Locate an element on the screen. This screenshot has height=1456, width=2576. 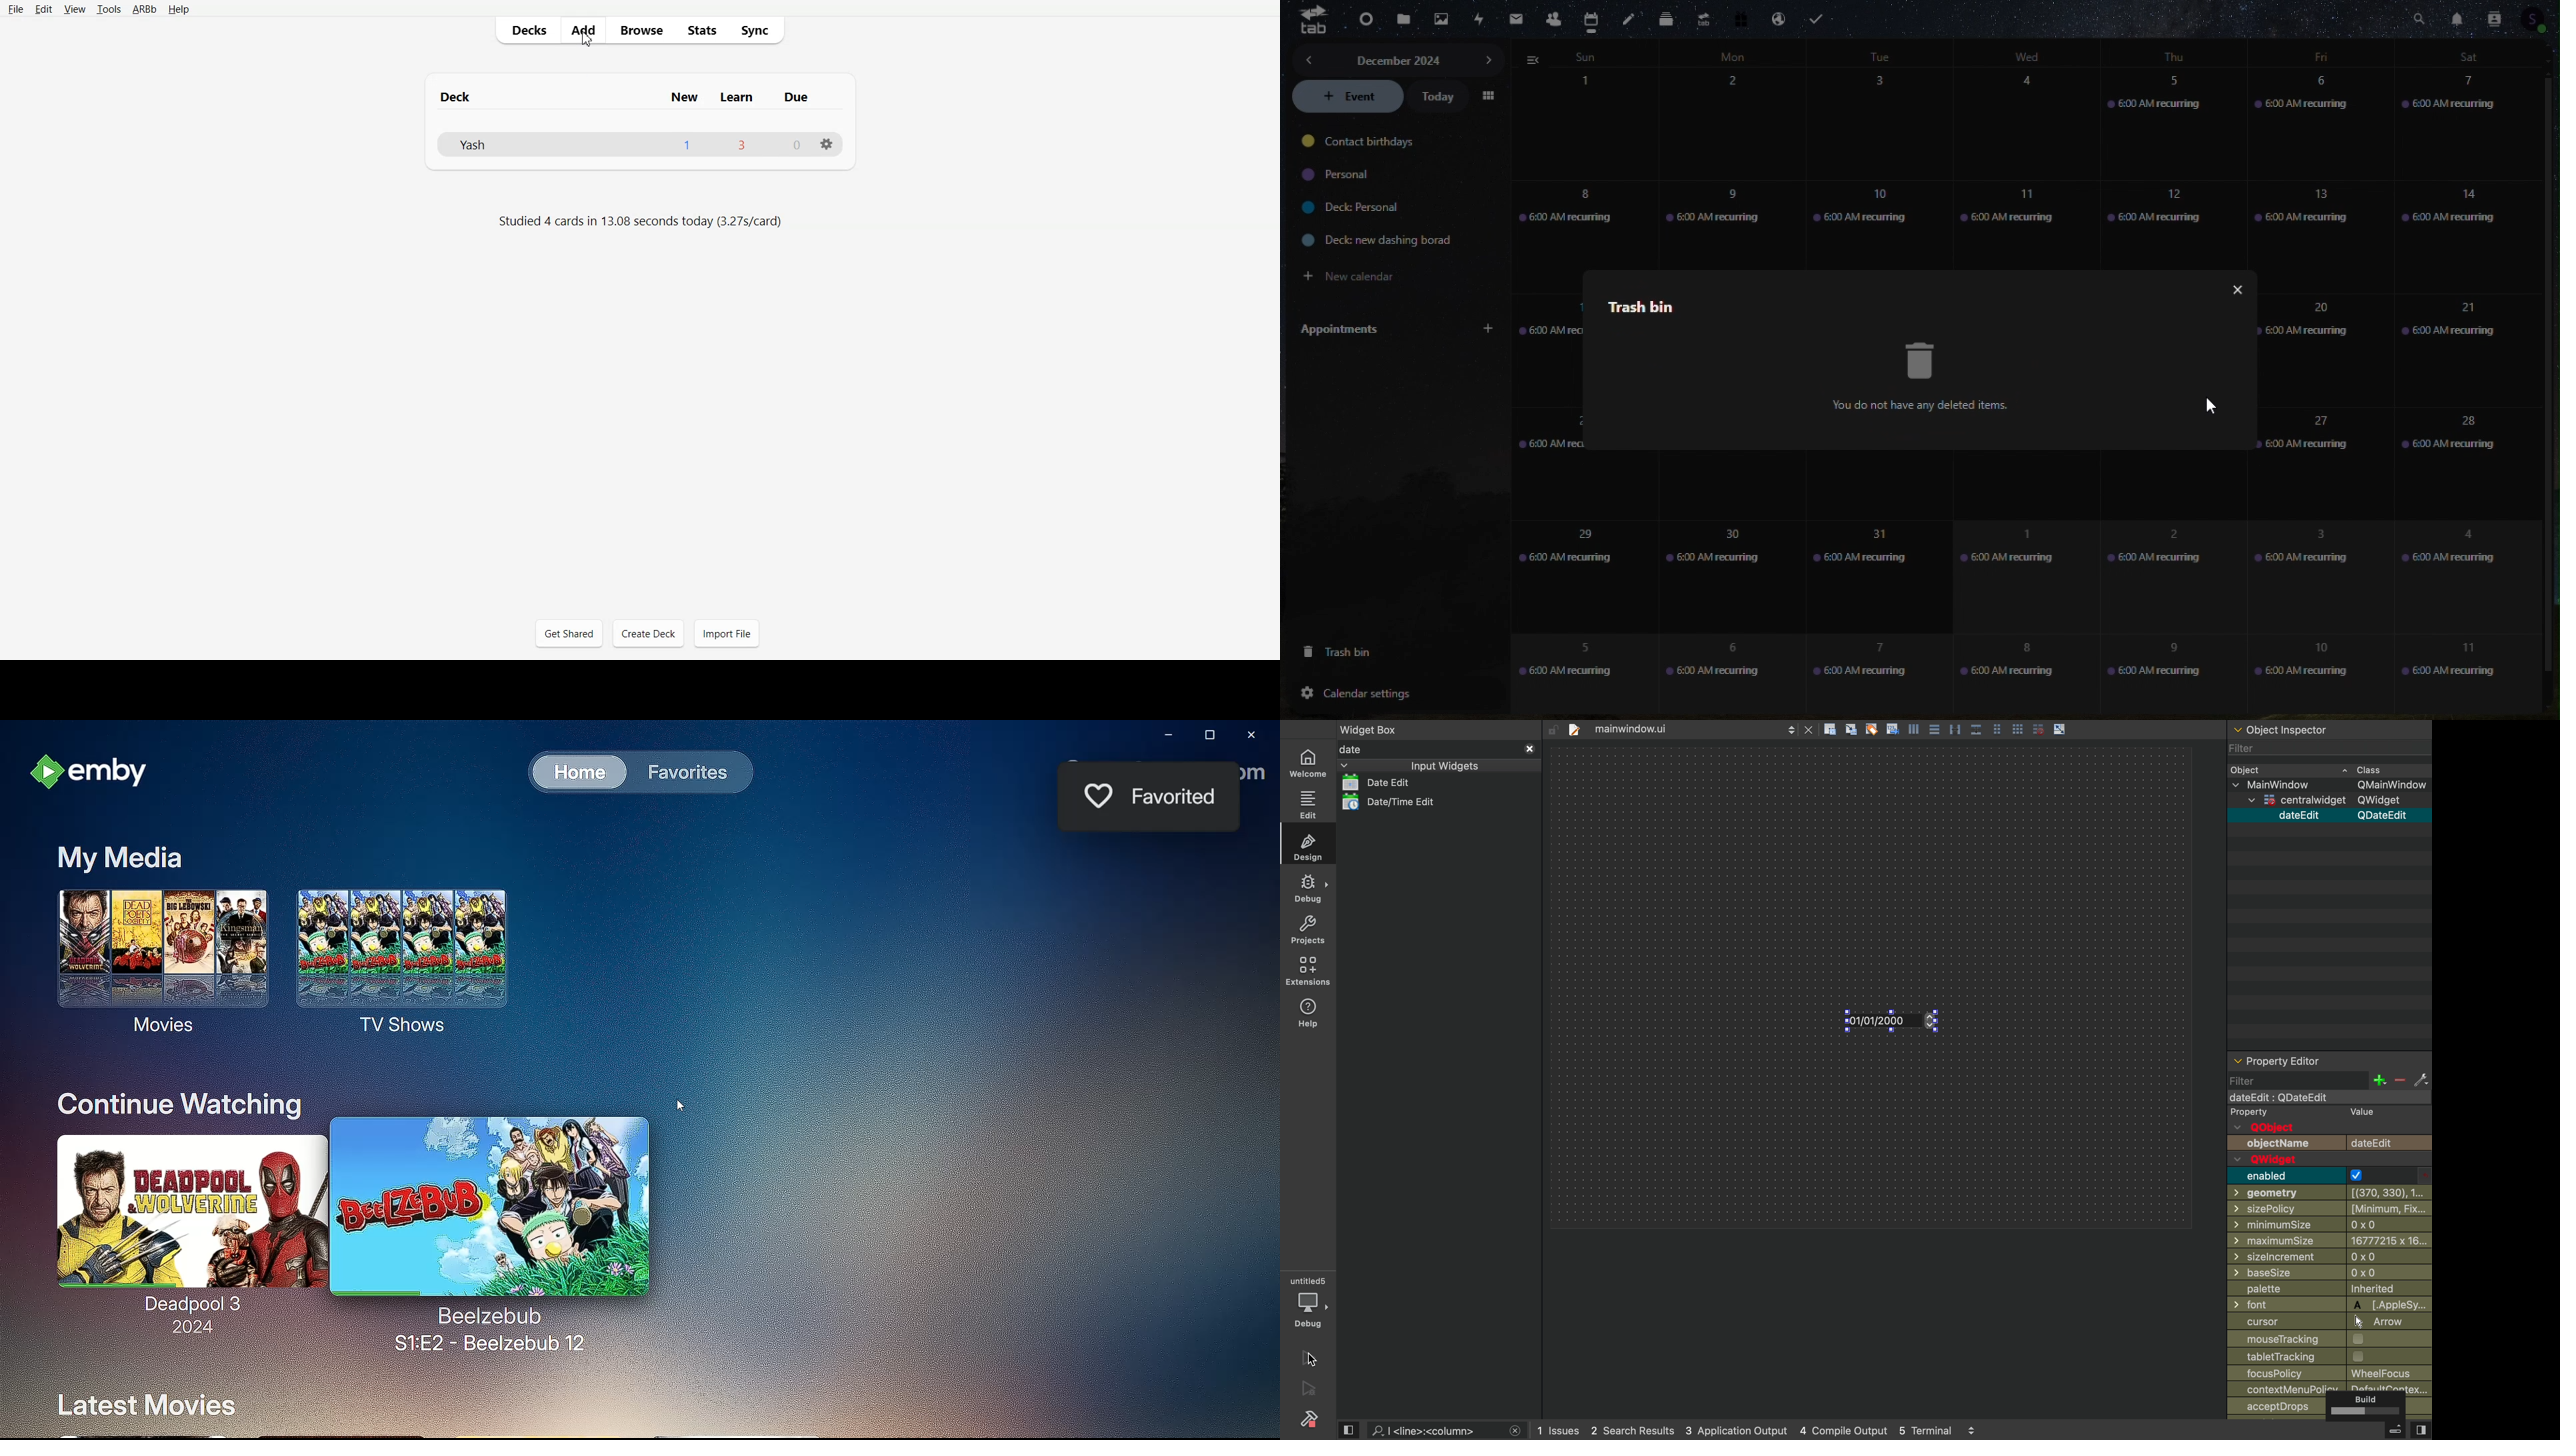
Browse is located at coordinates (641, 30).